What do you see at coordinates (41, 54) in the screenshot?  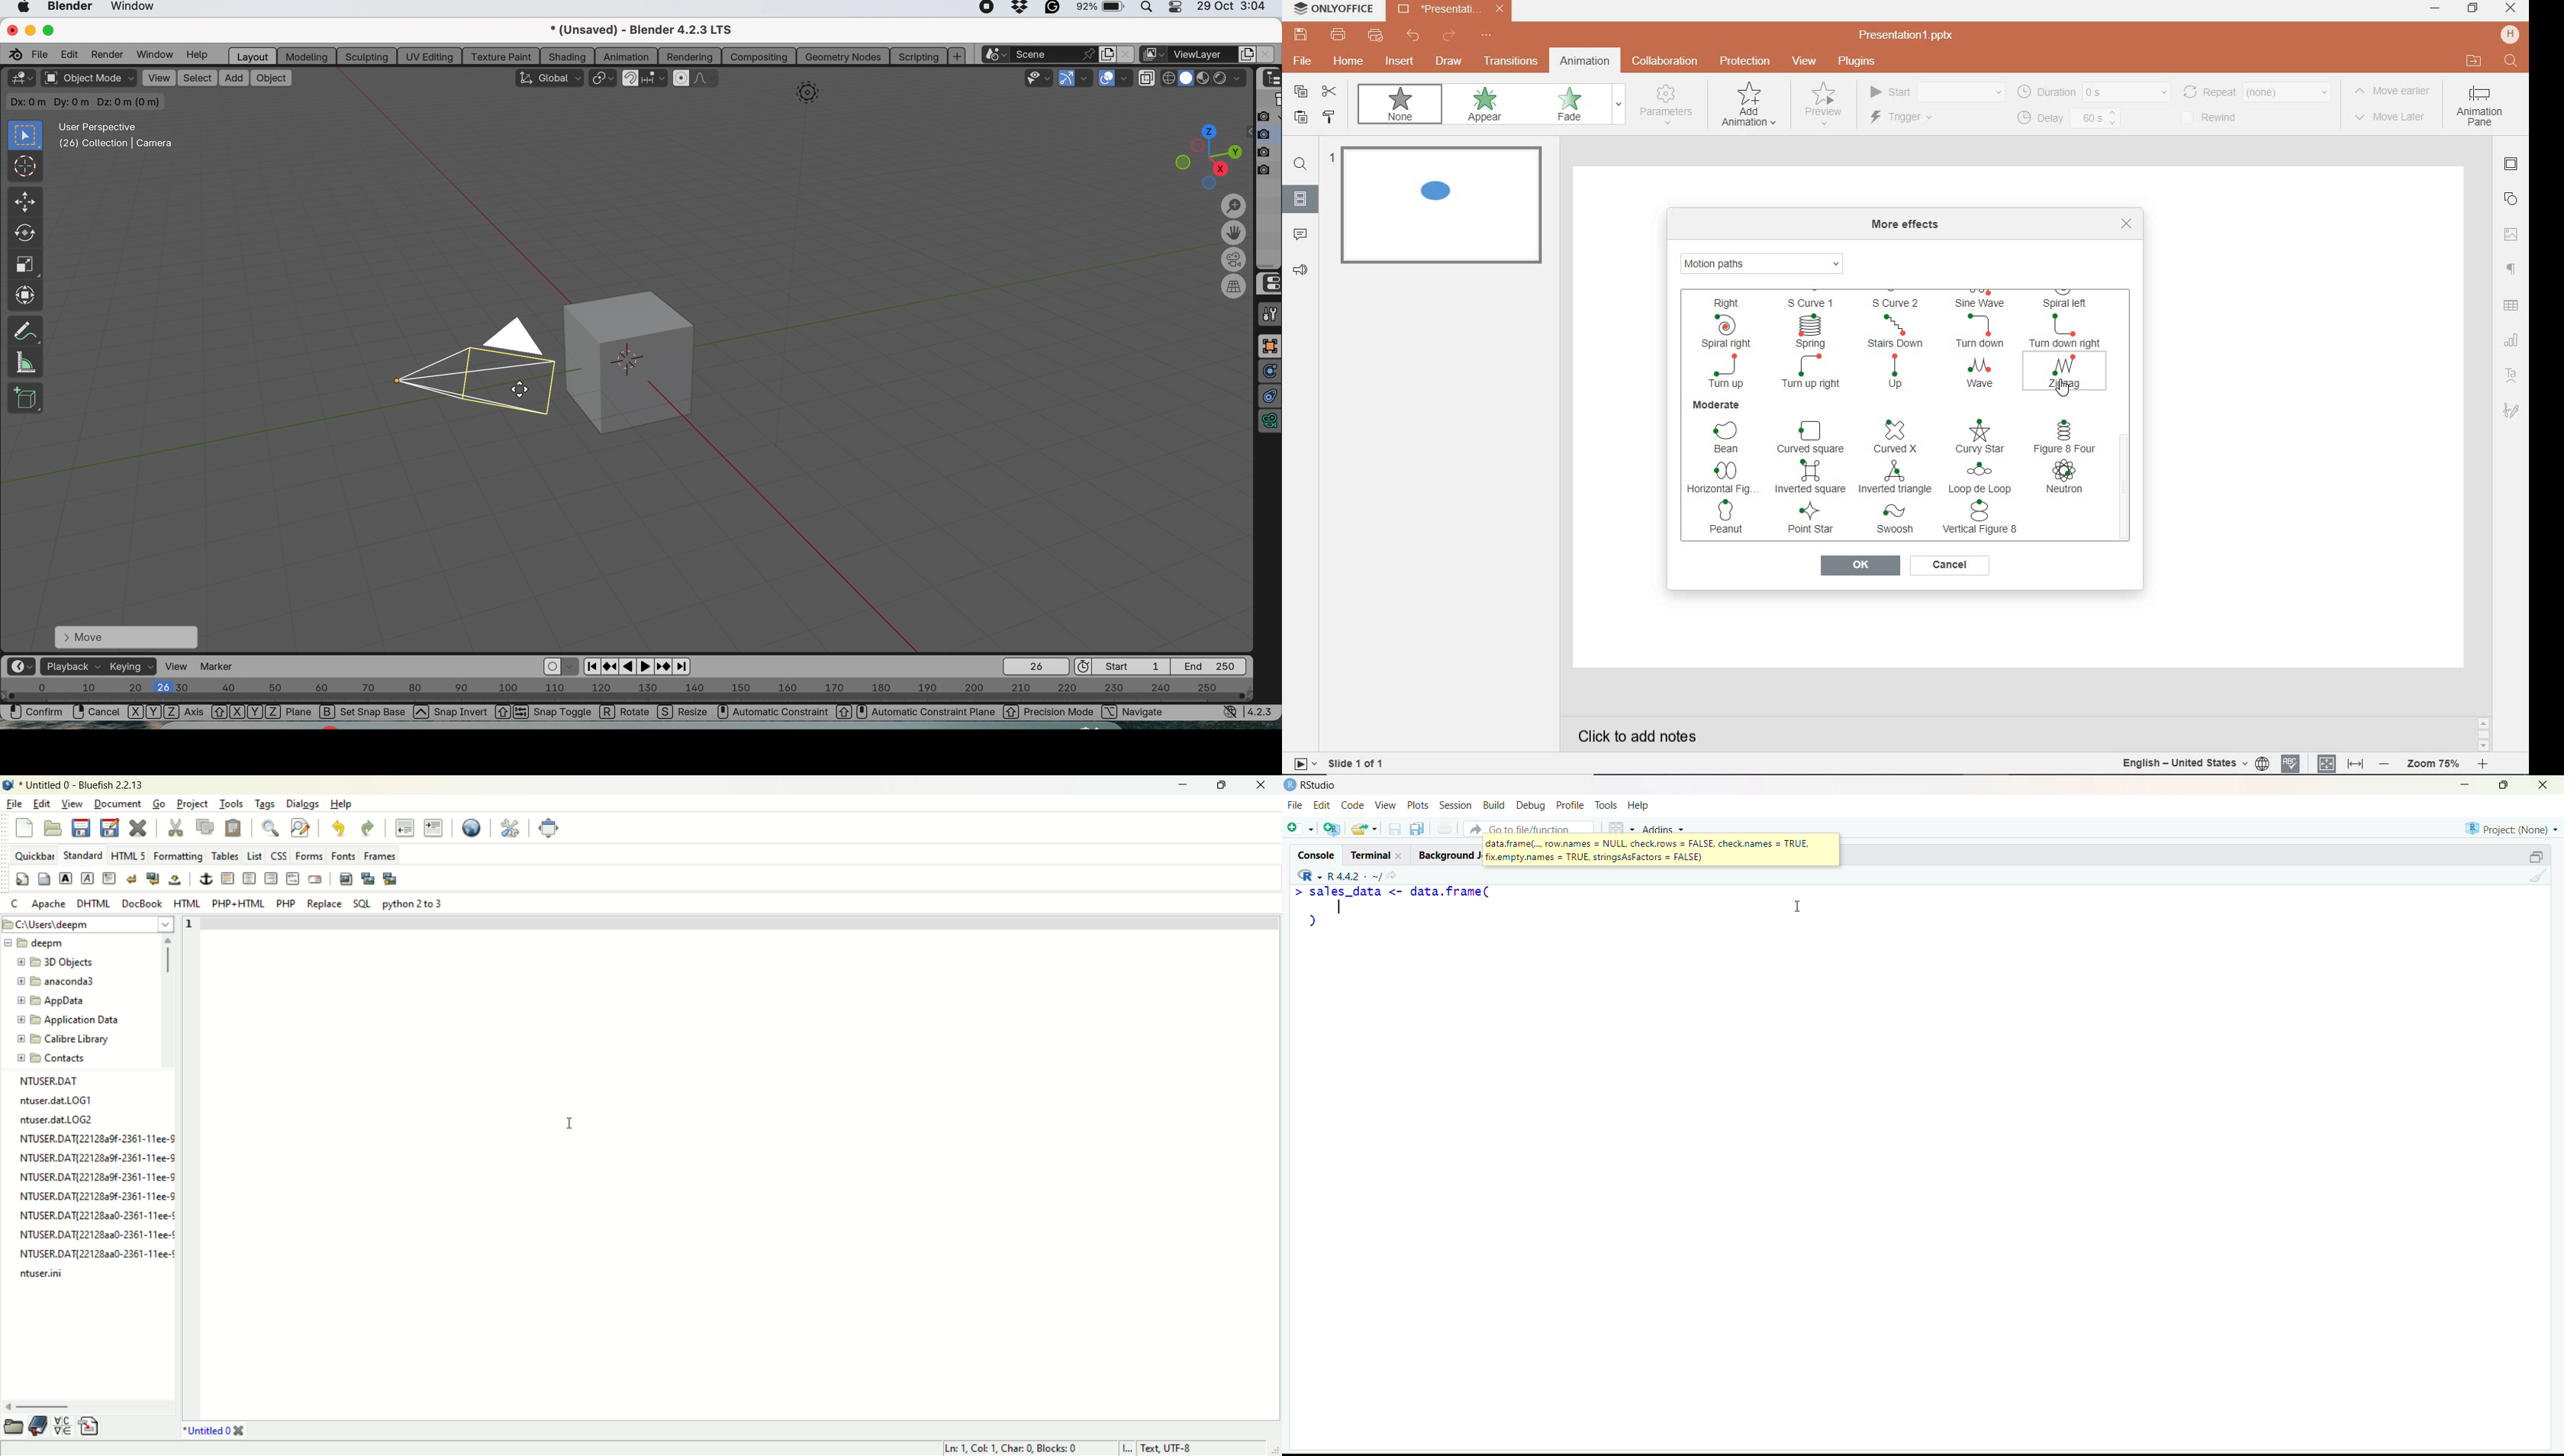 I see `file` at bounding box center [41, 54].